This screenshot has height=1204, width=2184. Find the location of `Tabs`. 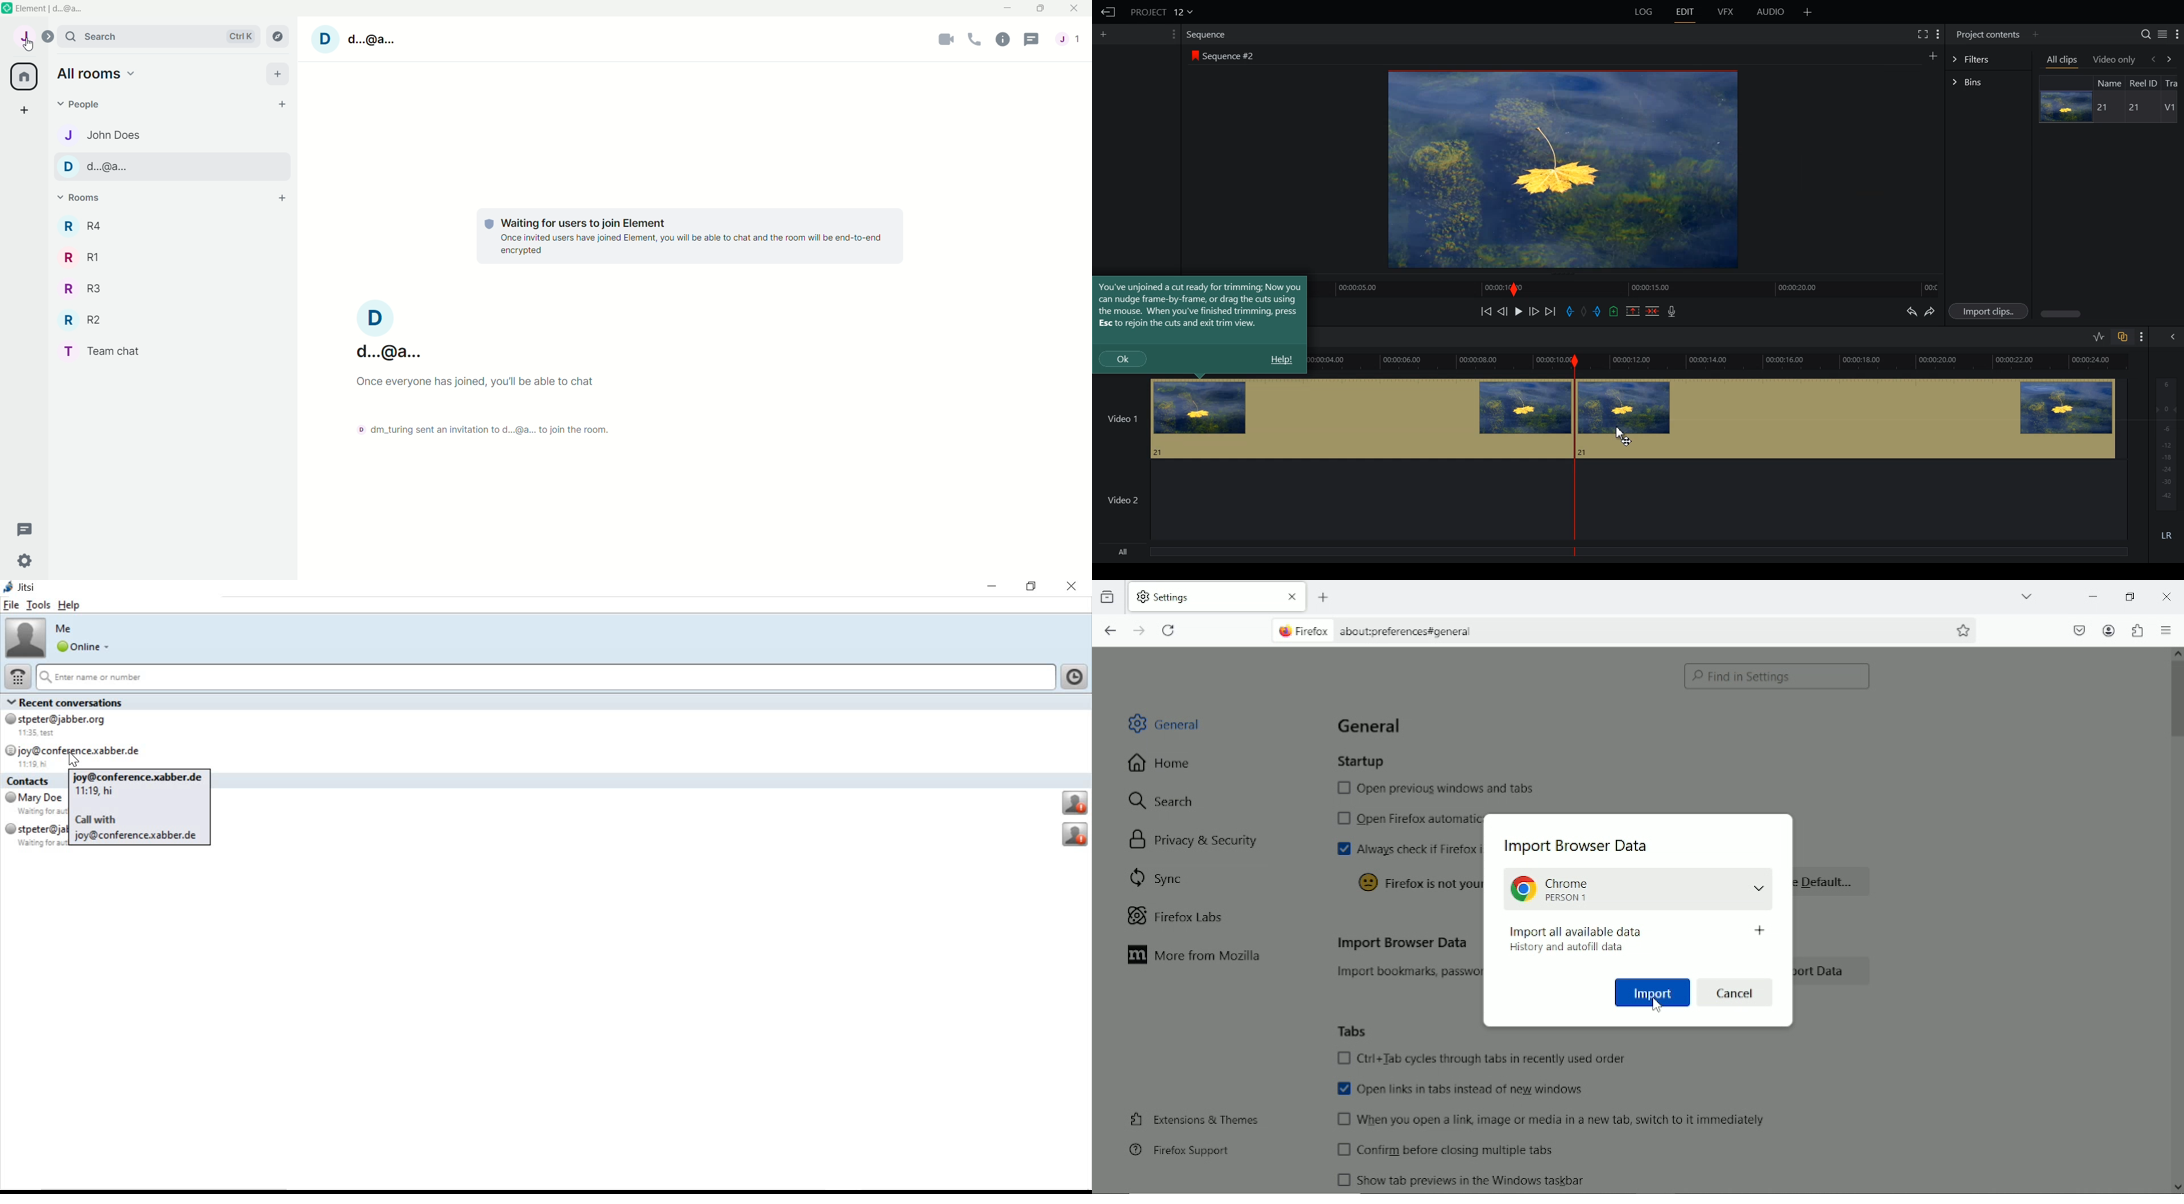

Tabs is located at coordinates (1354, 1030).